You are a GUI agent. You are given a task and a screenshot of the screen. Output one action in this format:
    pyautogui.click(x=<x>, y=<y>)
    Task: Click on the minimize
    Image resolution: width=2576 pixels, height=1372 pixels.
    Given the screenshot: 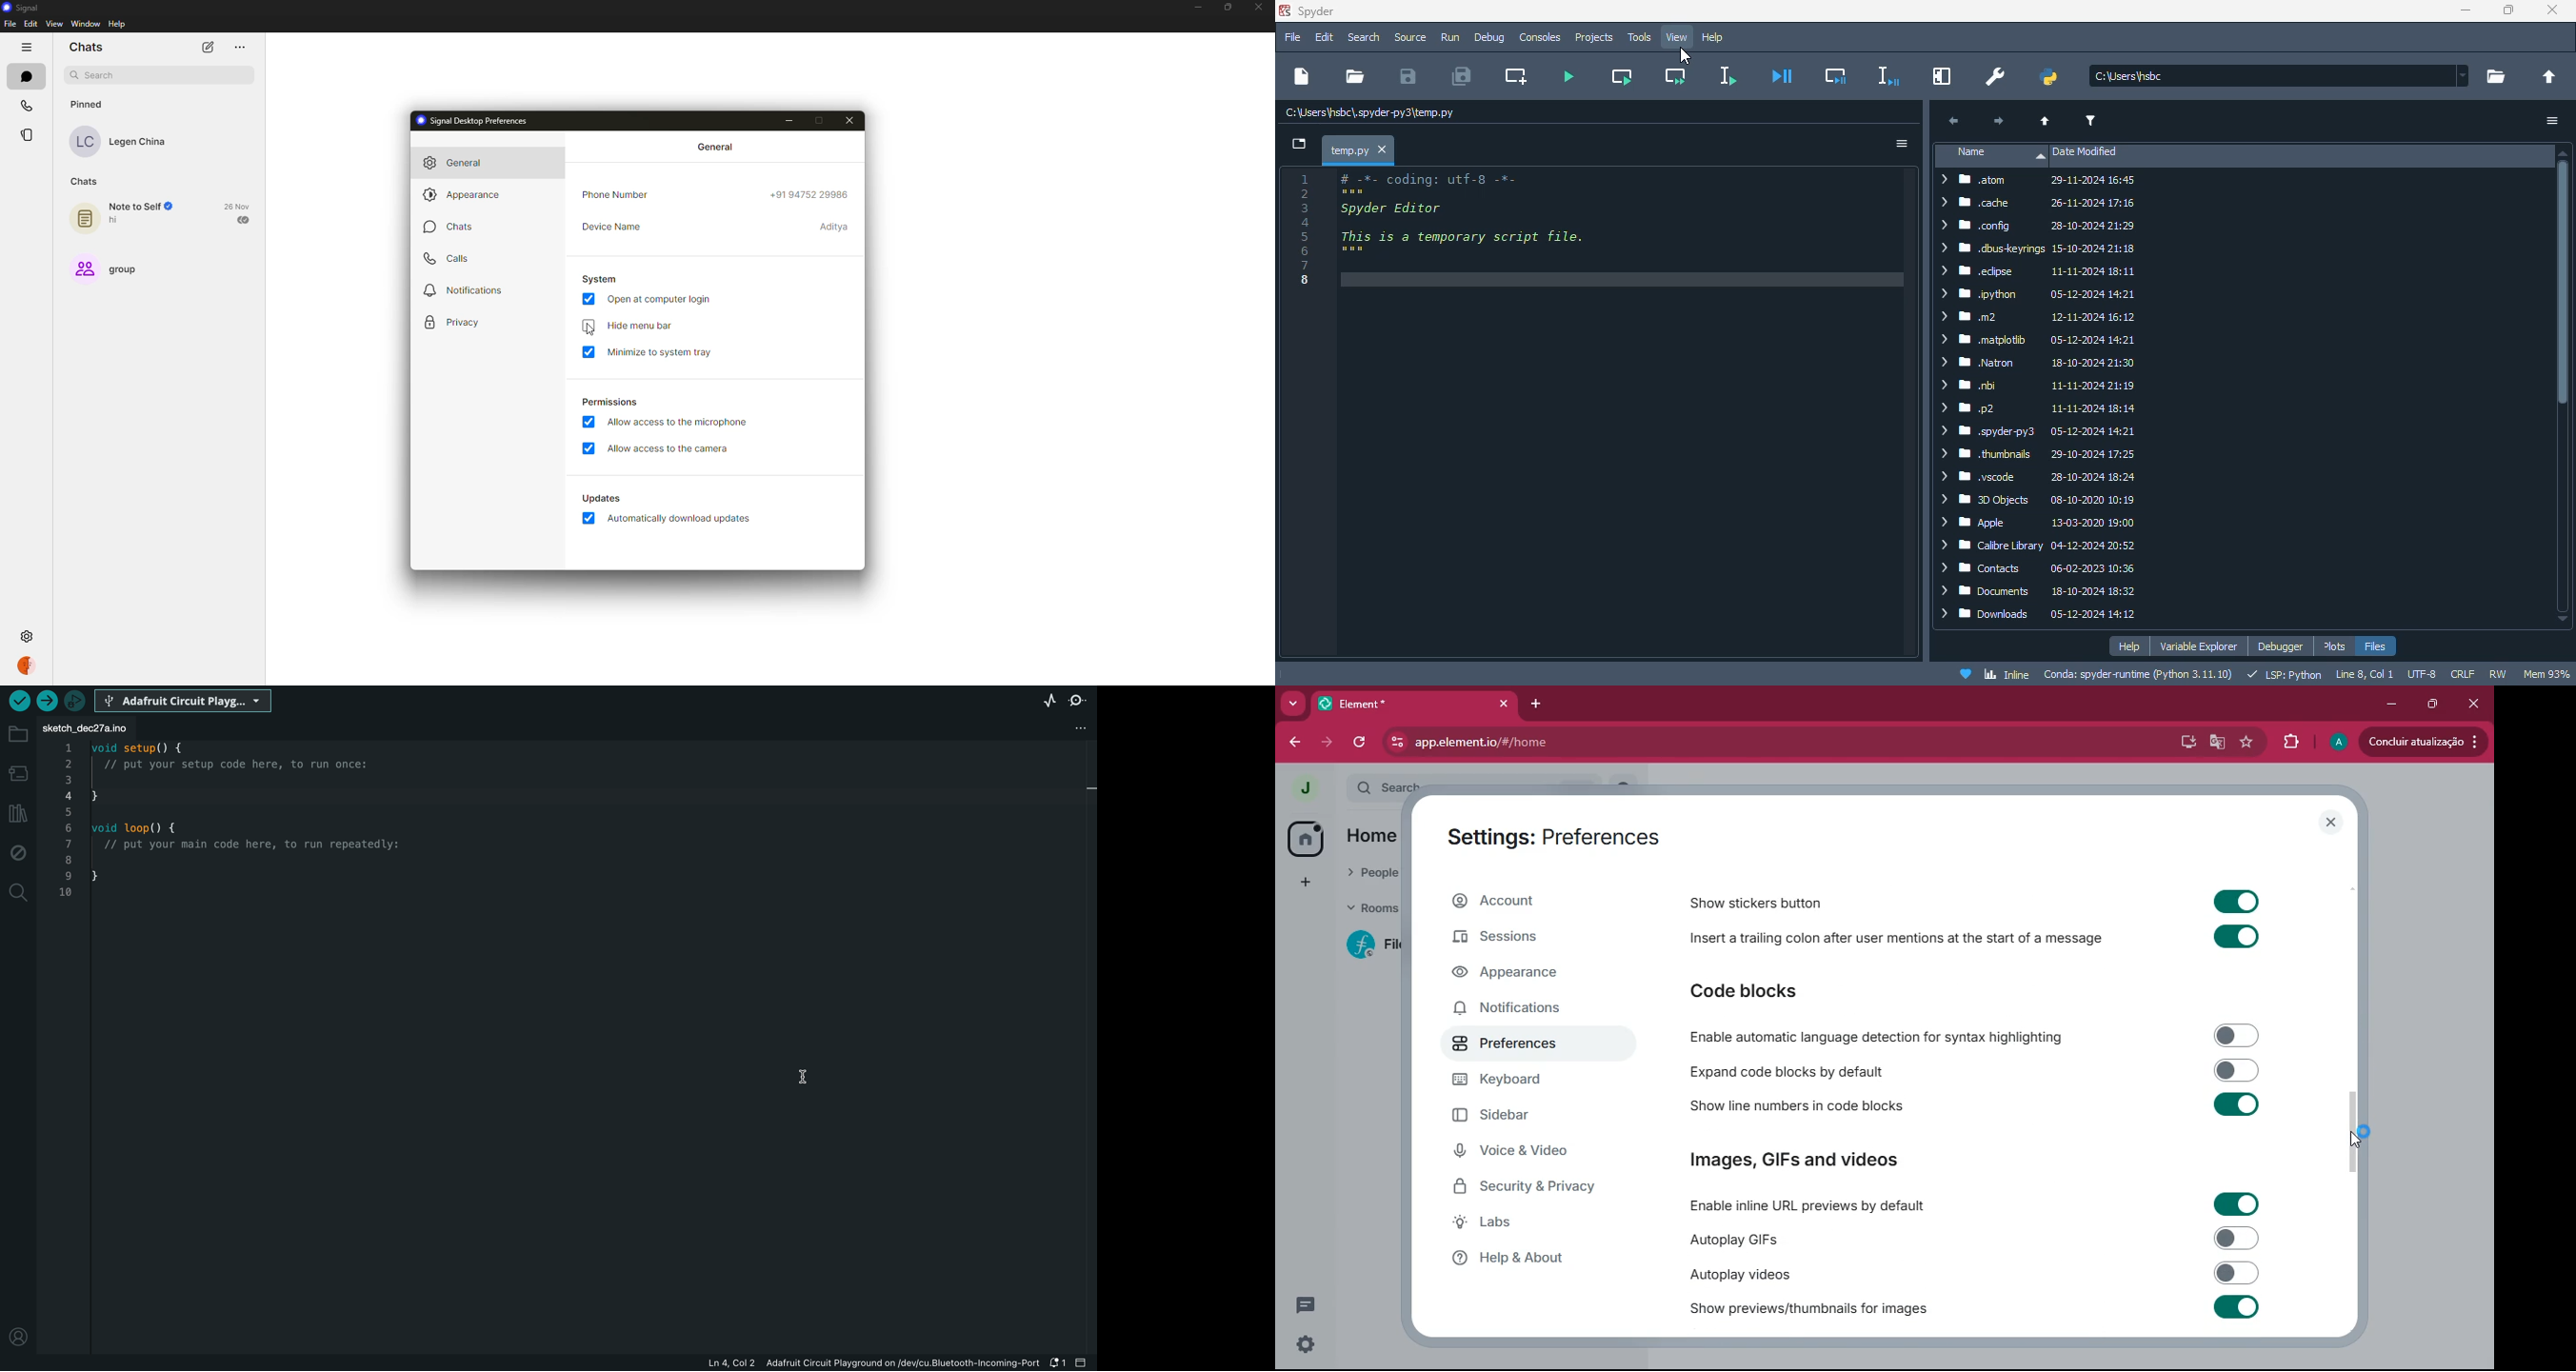 What is the action you would take?
    pyautogui.click(x=2389, y=704)
    